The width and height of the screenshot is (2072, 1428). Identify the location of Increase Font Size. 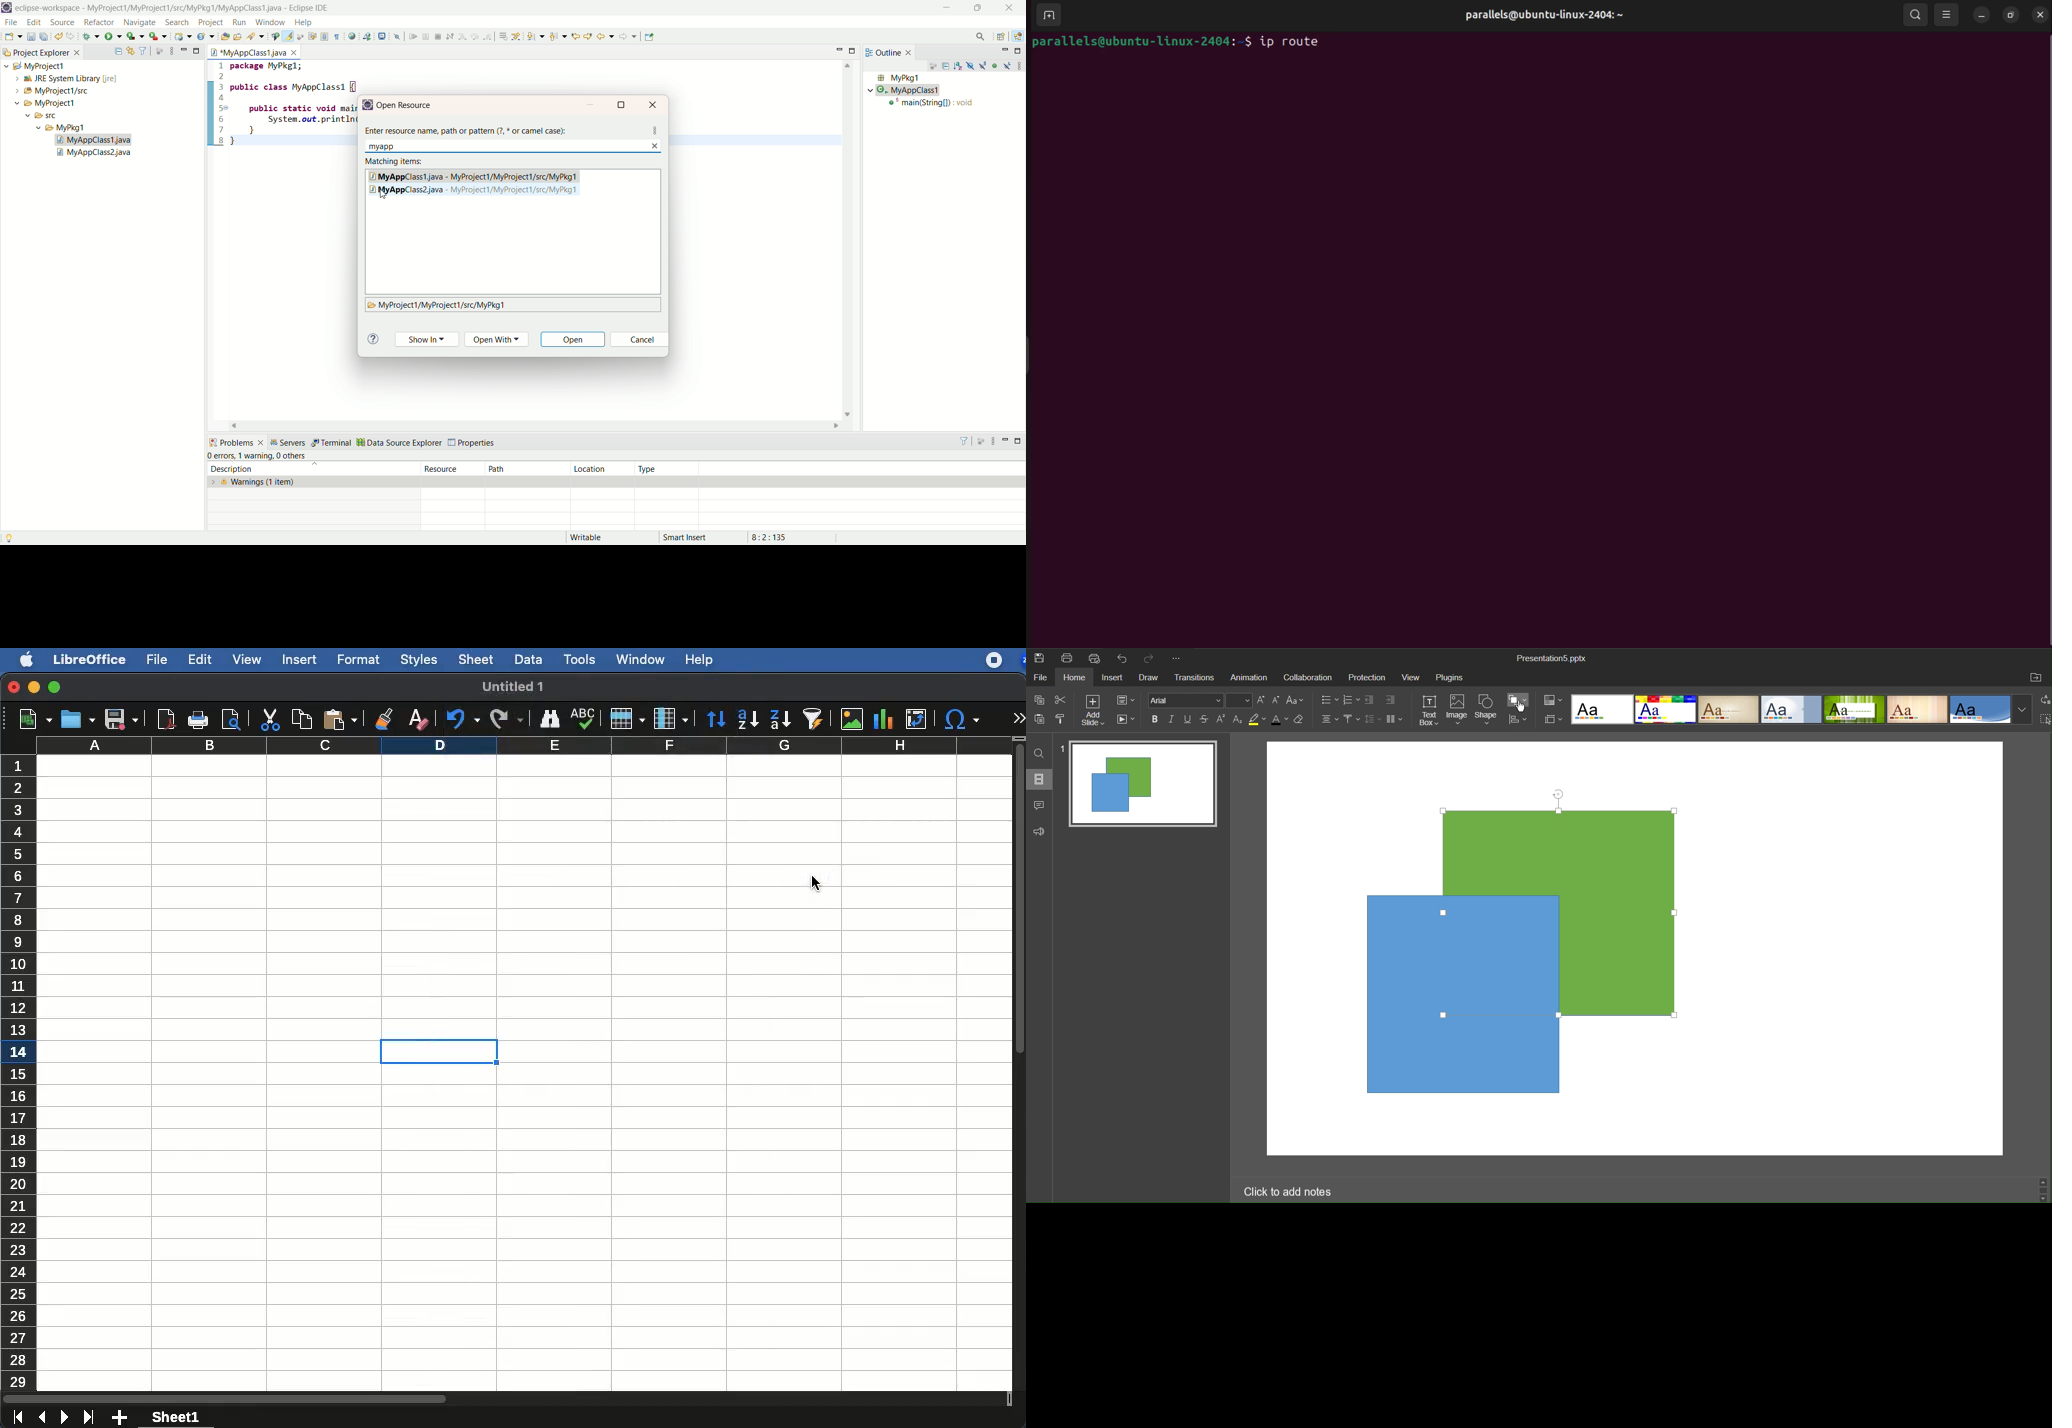
(1262, 701).